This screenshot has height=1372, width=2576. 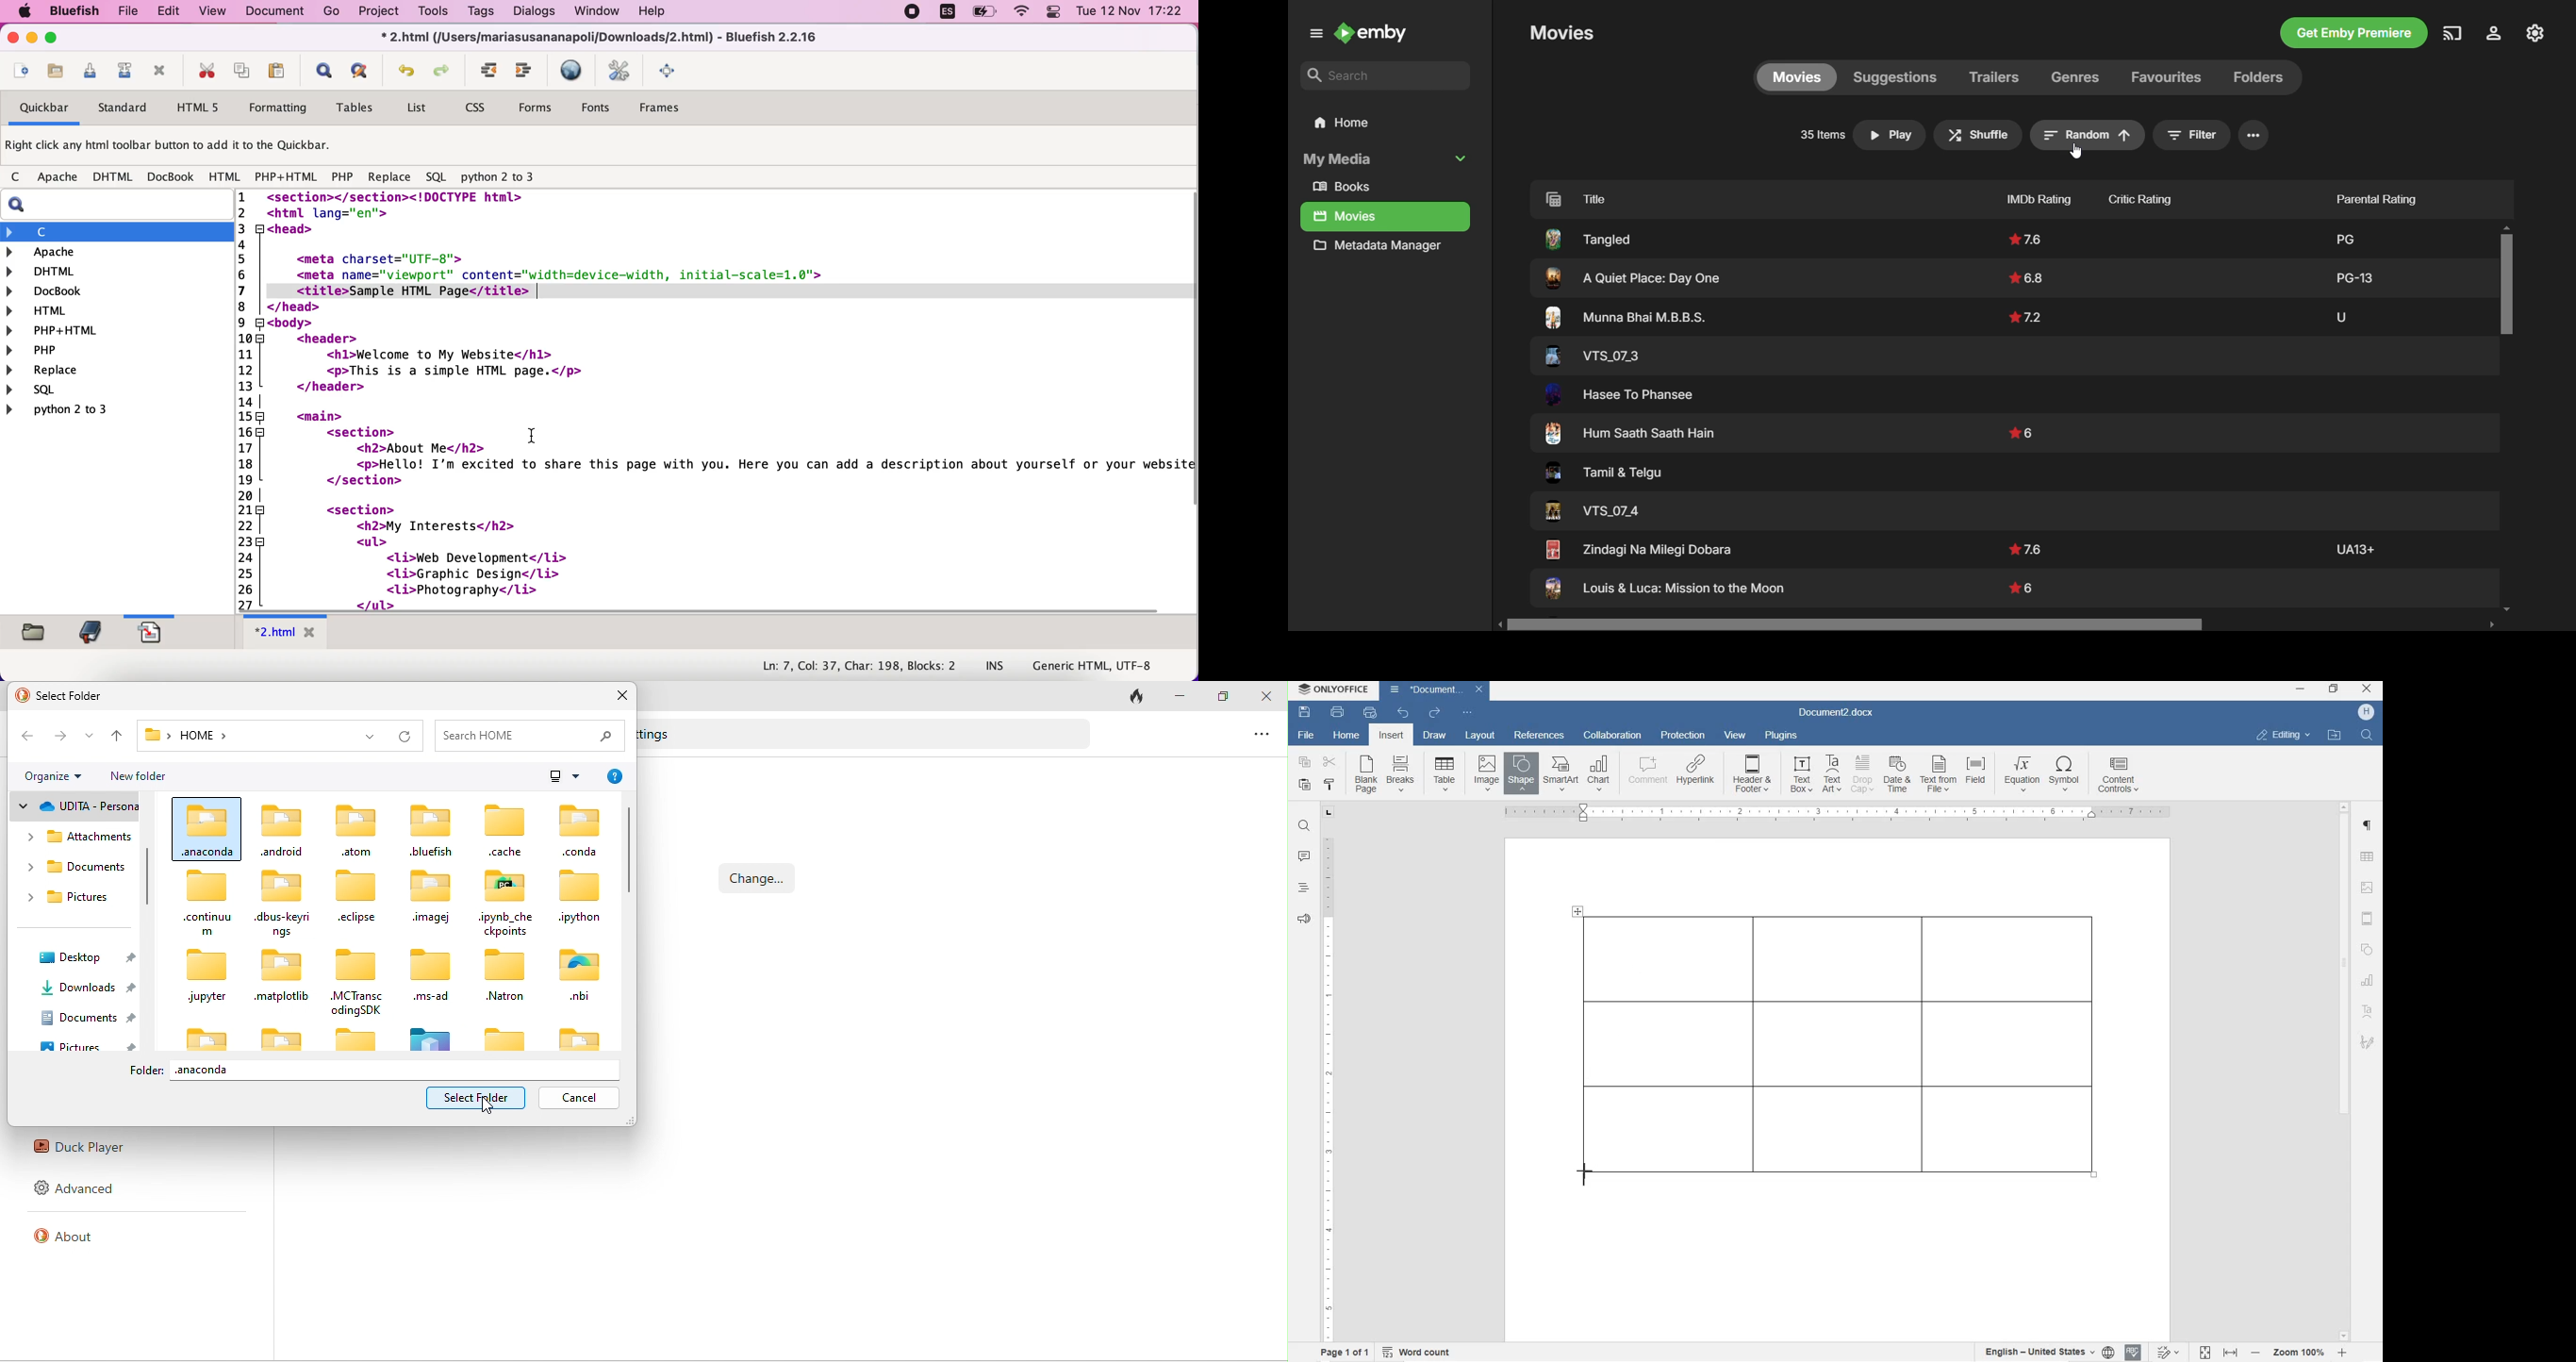 What do you see at coordinates (1621, 395) in the screenshot?
I see `` at bounding box center [1621, 395].